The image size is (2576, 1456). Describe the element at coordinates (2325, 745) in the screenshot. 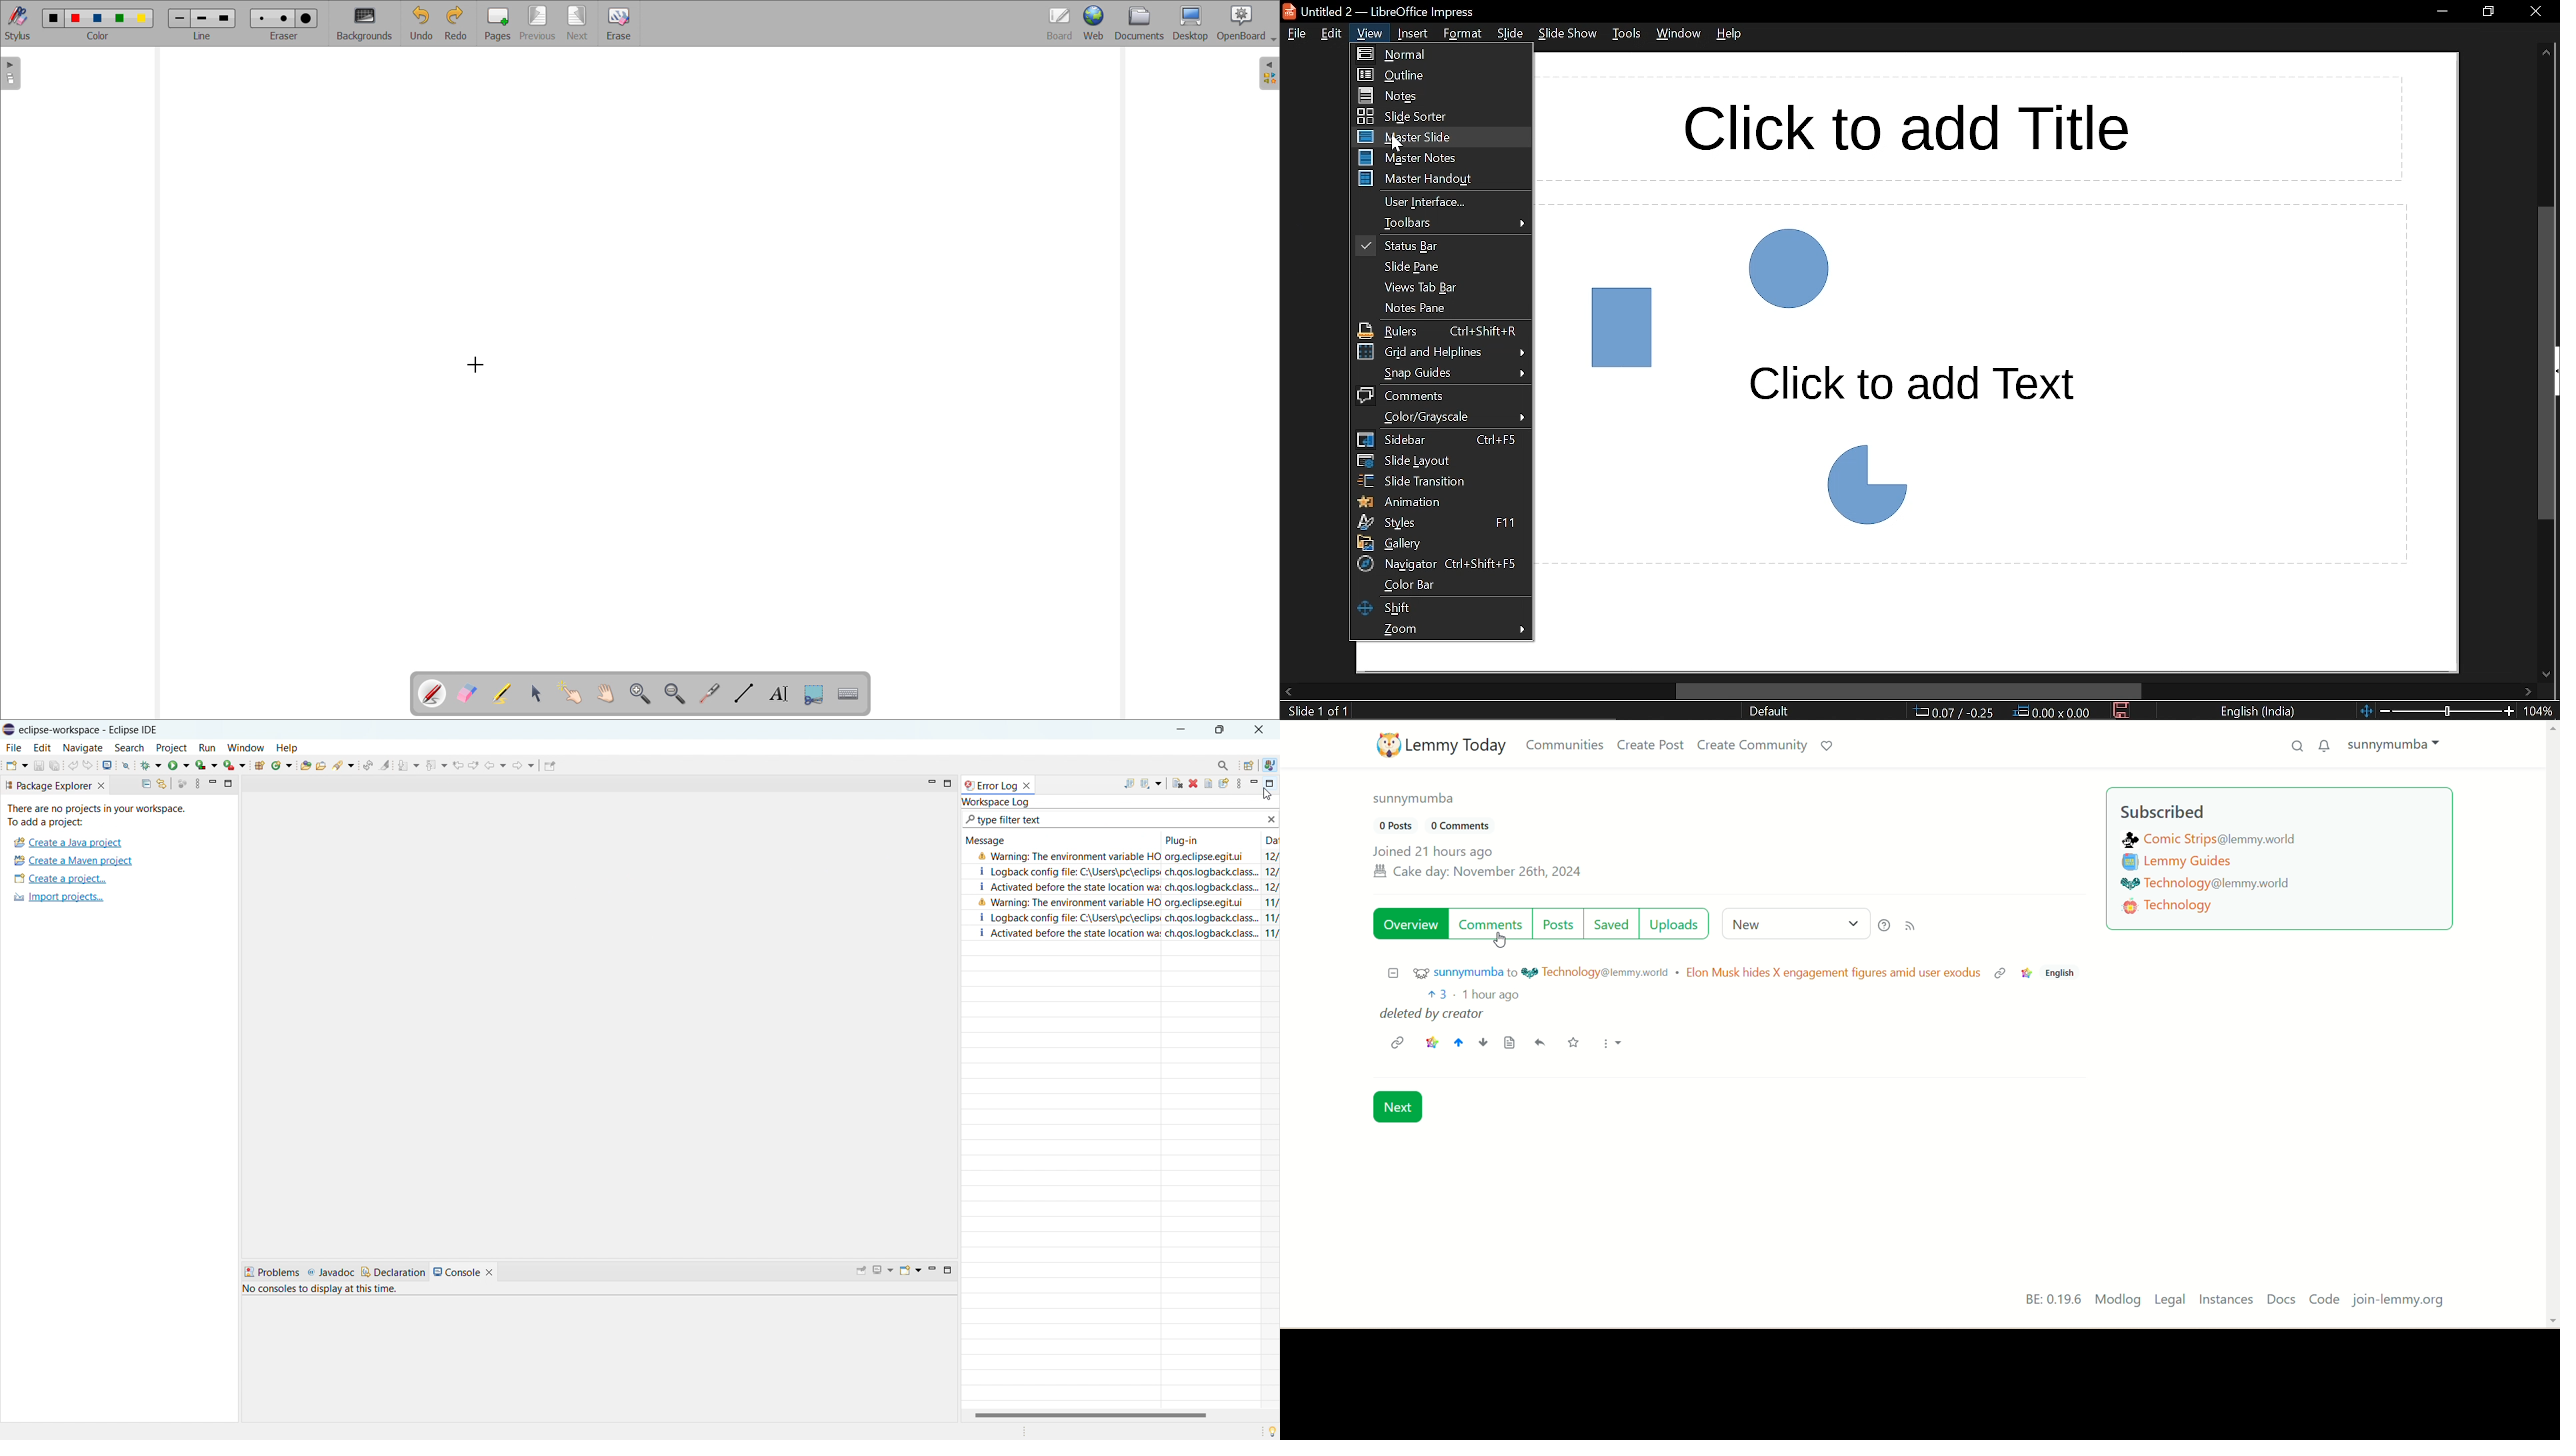

I see `notification` at that location.